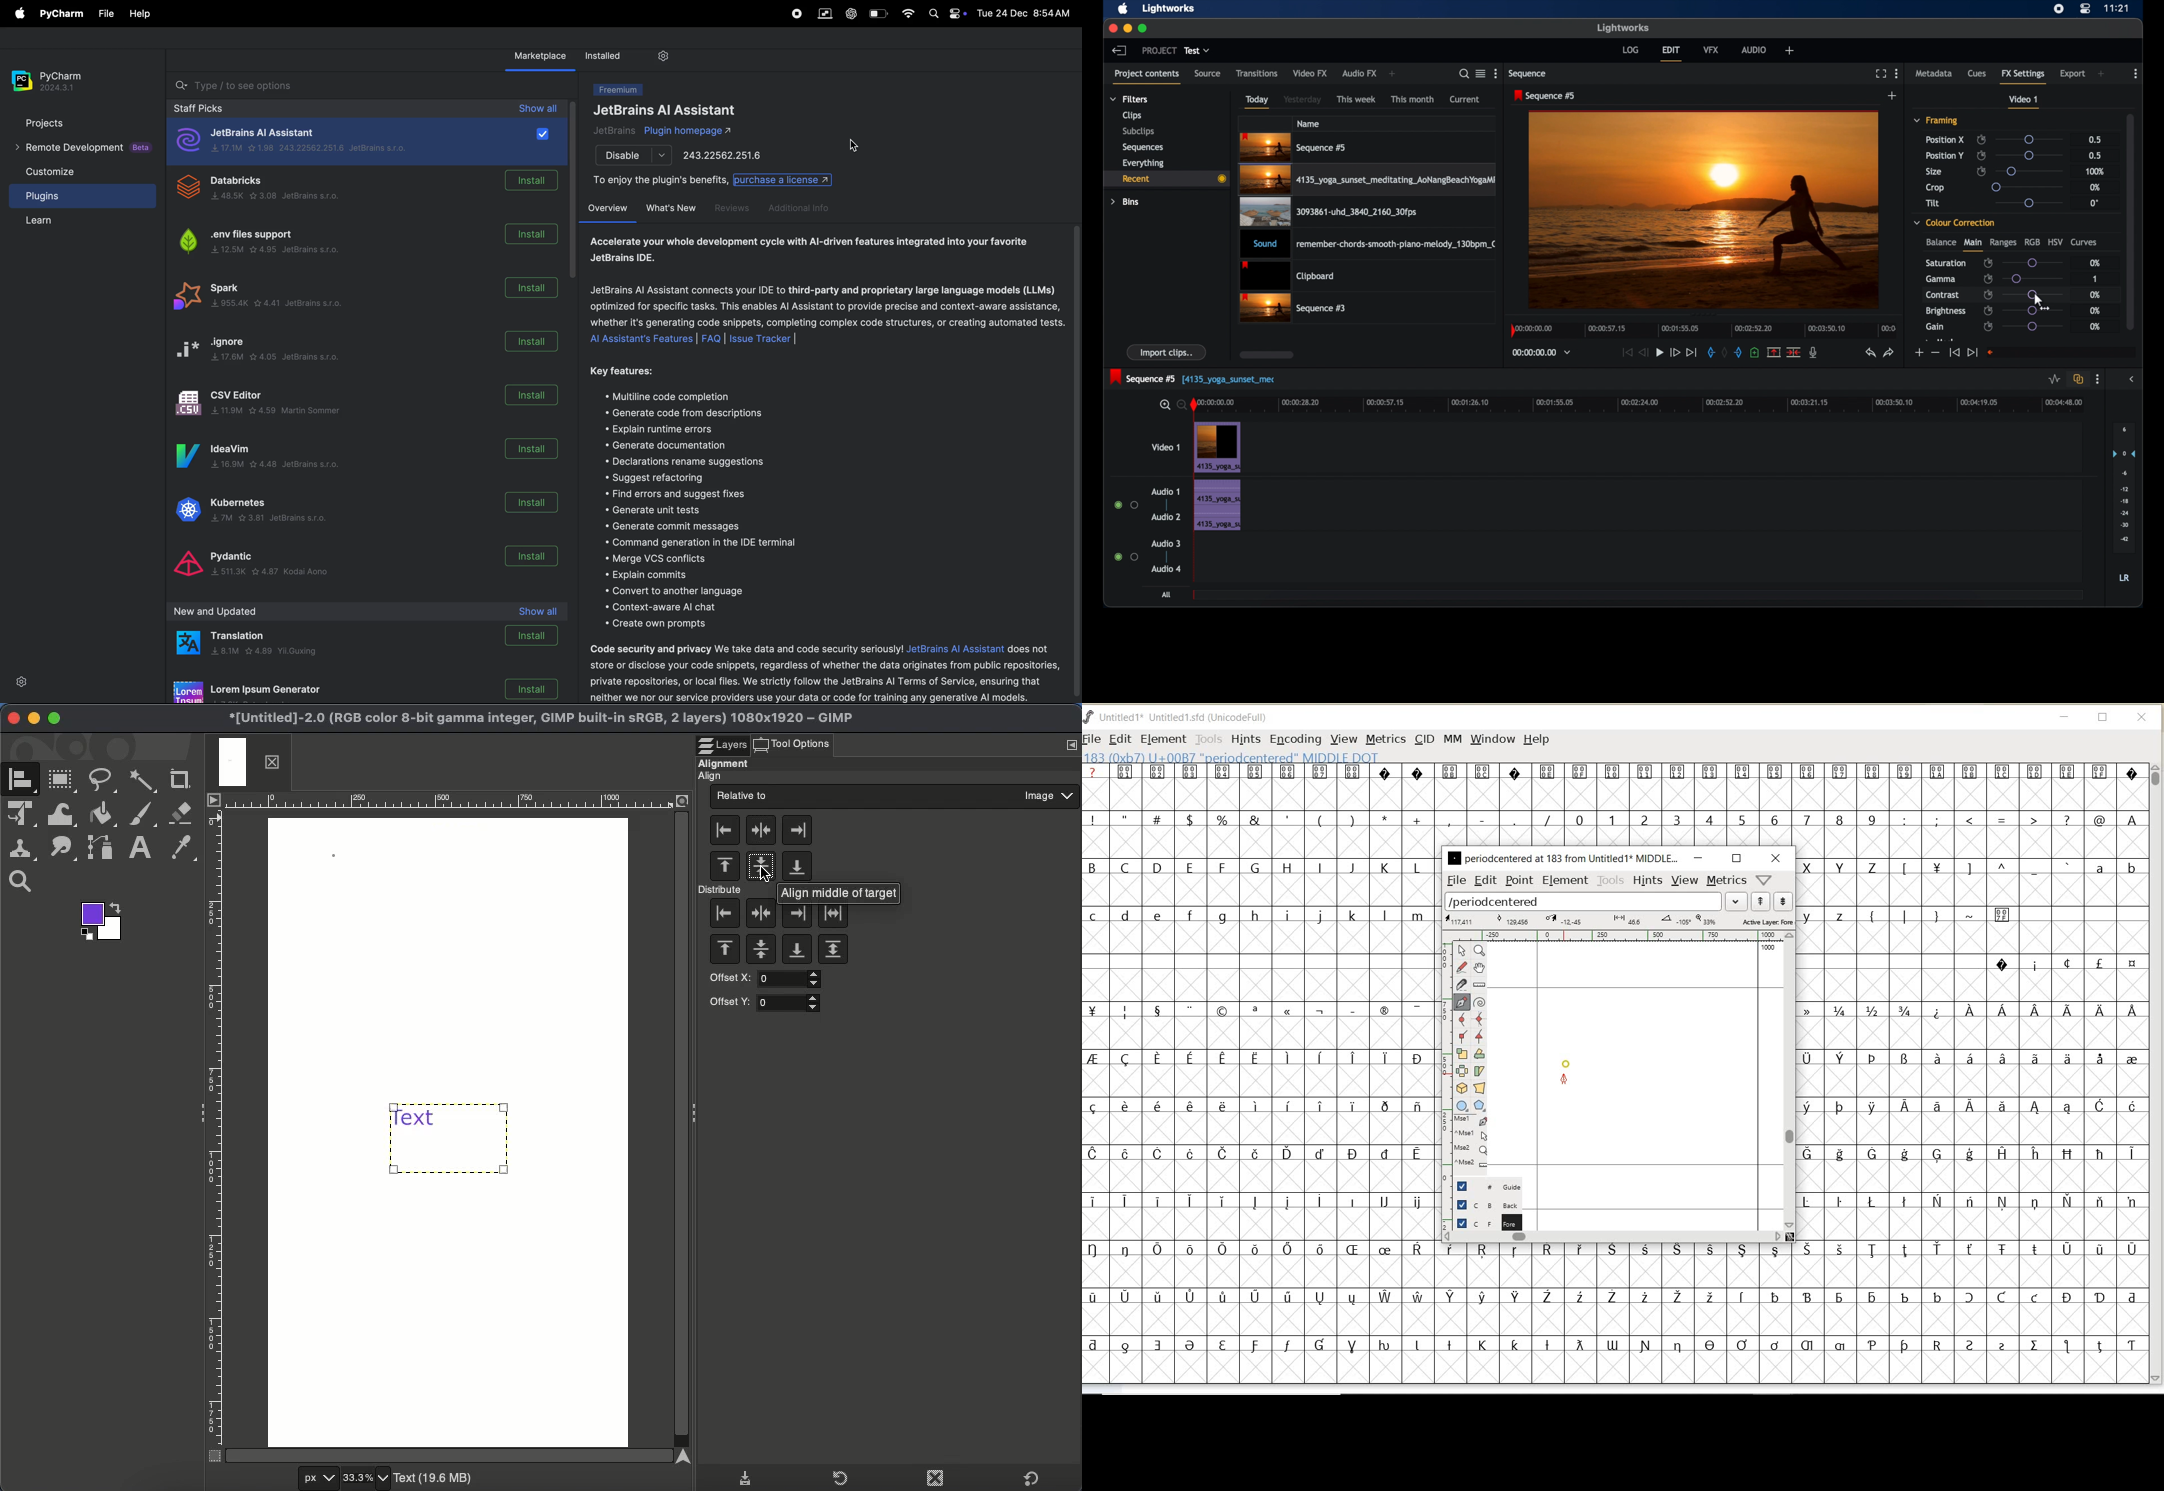 The height and width of the screenshot is (1512, 2184). Describe the element at coordinates (1785, 902) in the screenshot. I see `show next word list` at that location.